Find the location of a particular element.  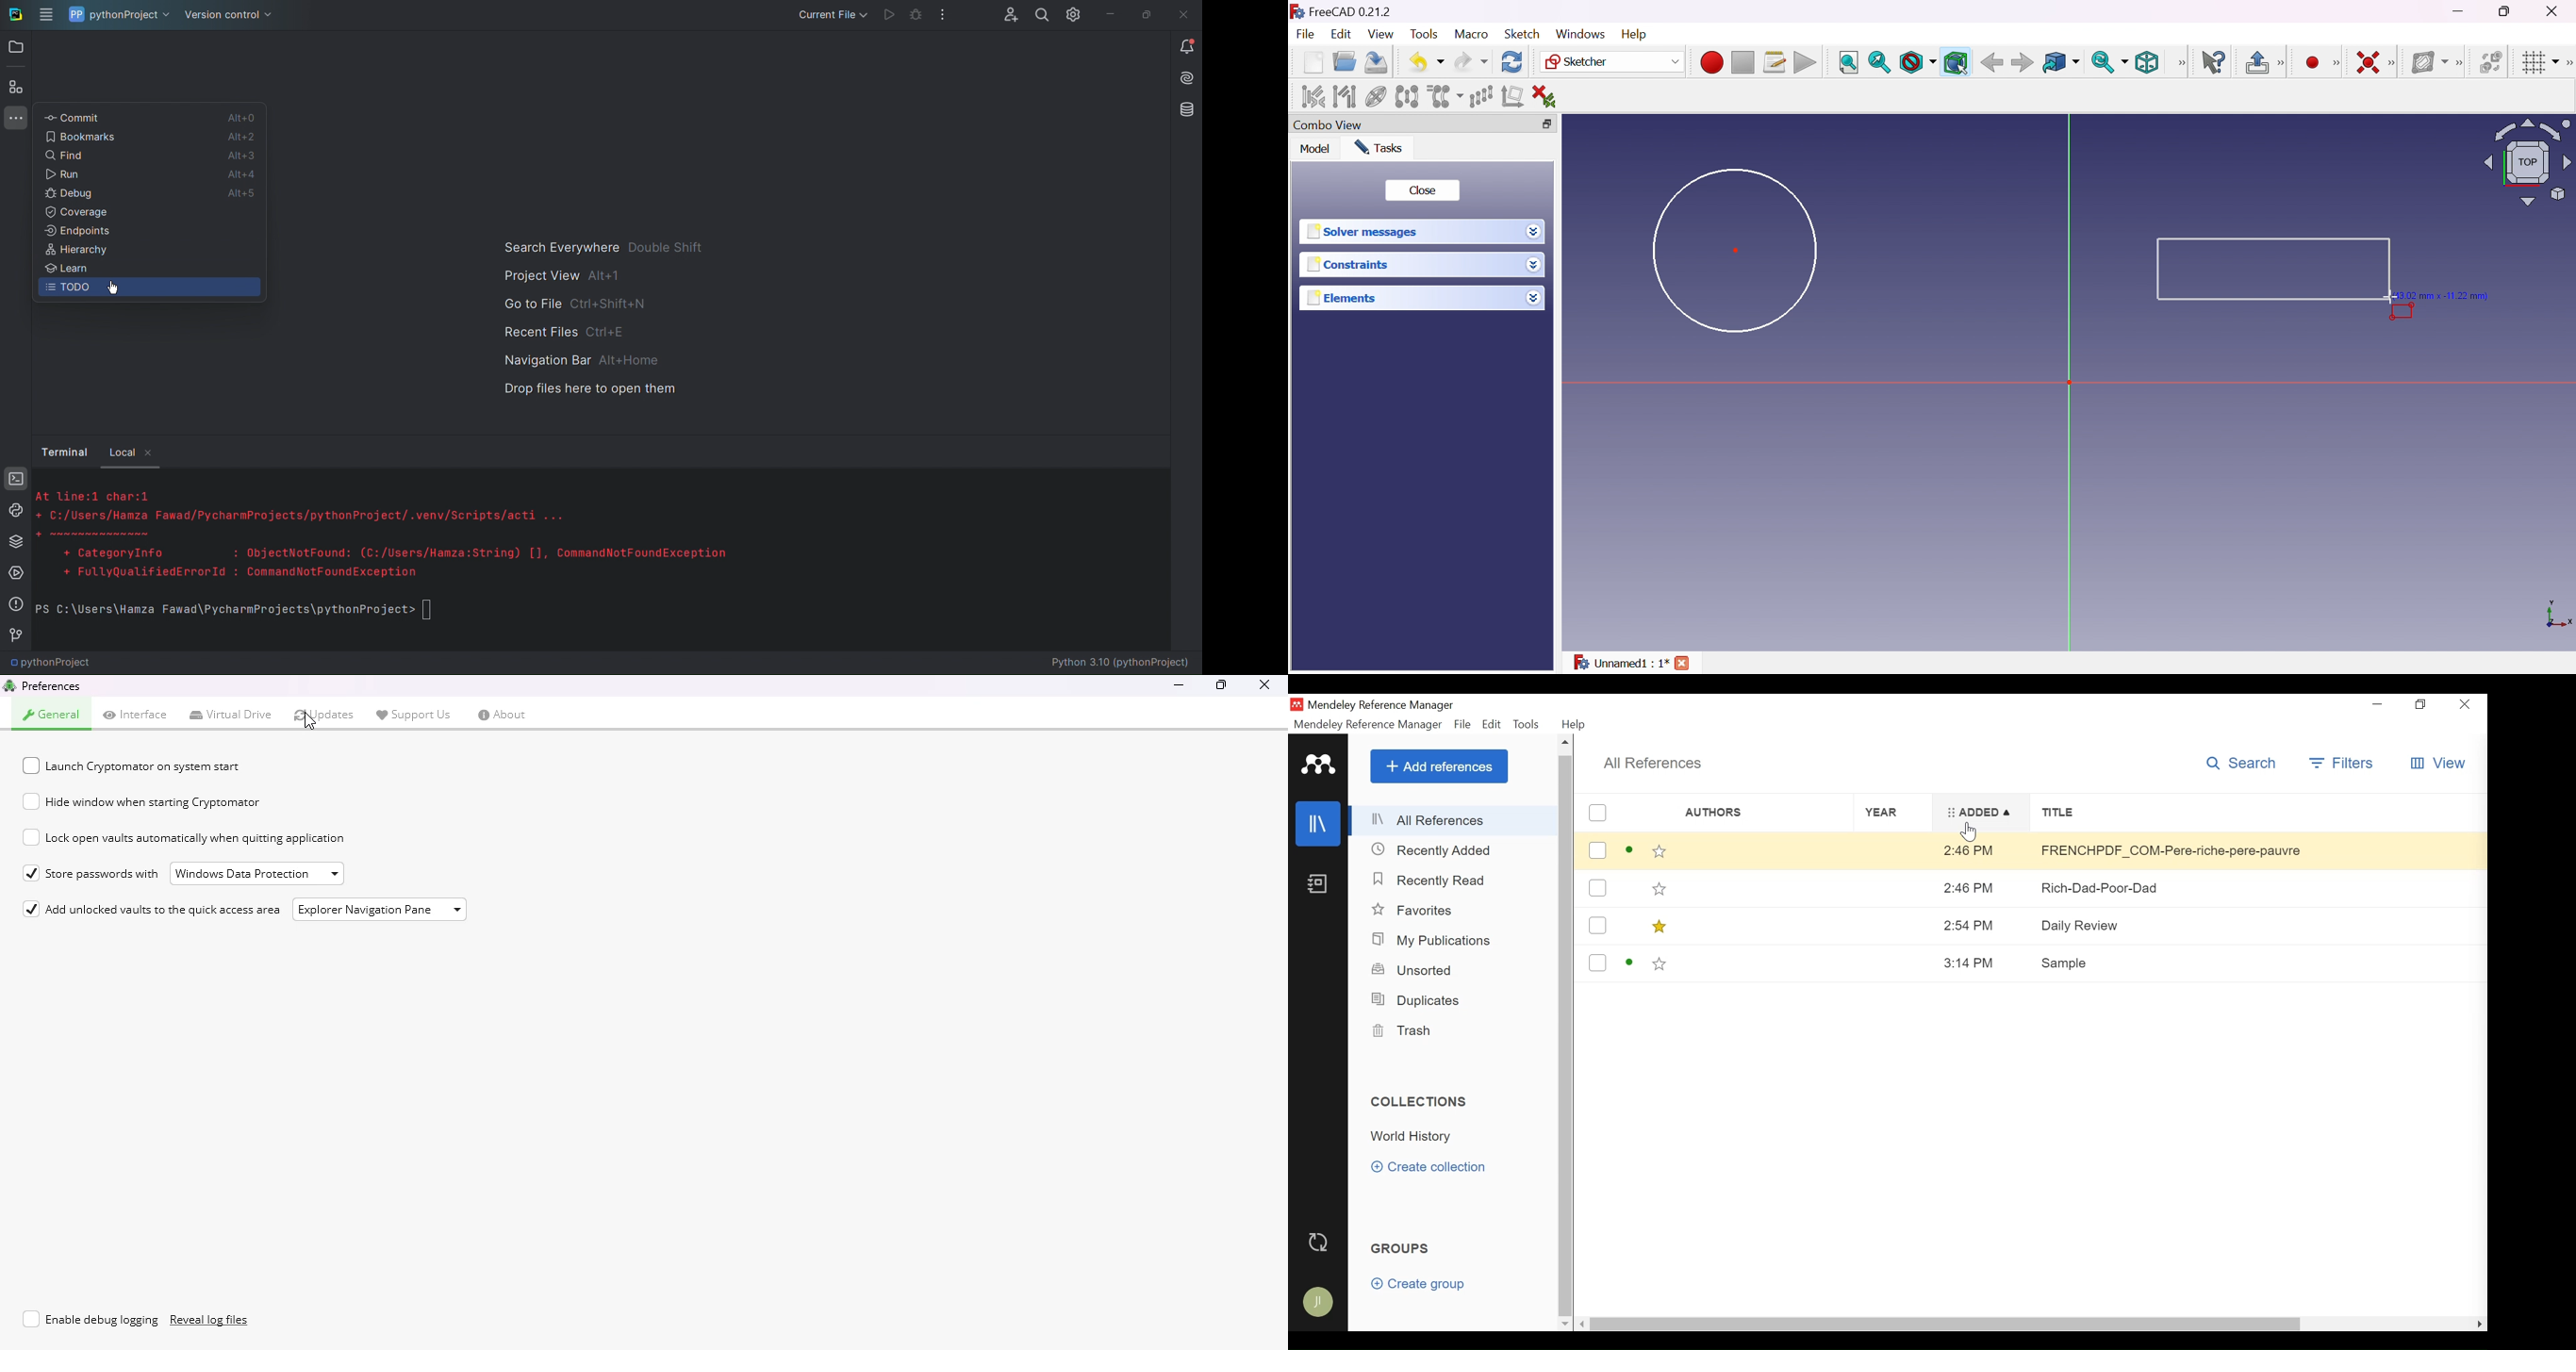

enable debug logging is located at coordinates (88, 1319).